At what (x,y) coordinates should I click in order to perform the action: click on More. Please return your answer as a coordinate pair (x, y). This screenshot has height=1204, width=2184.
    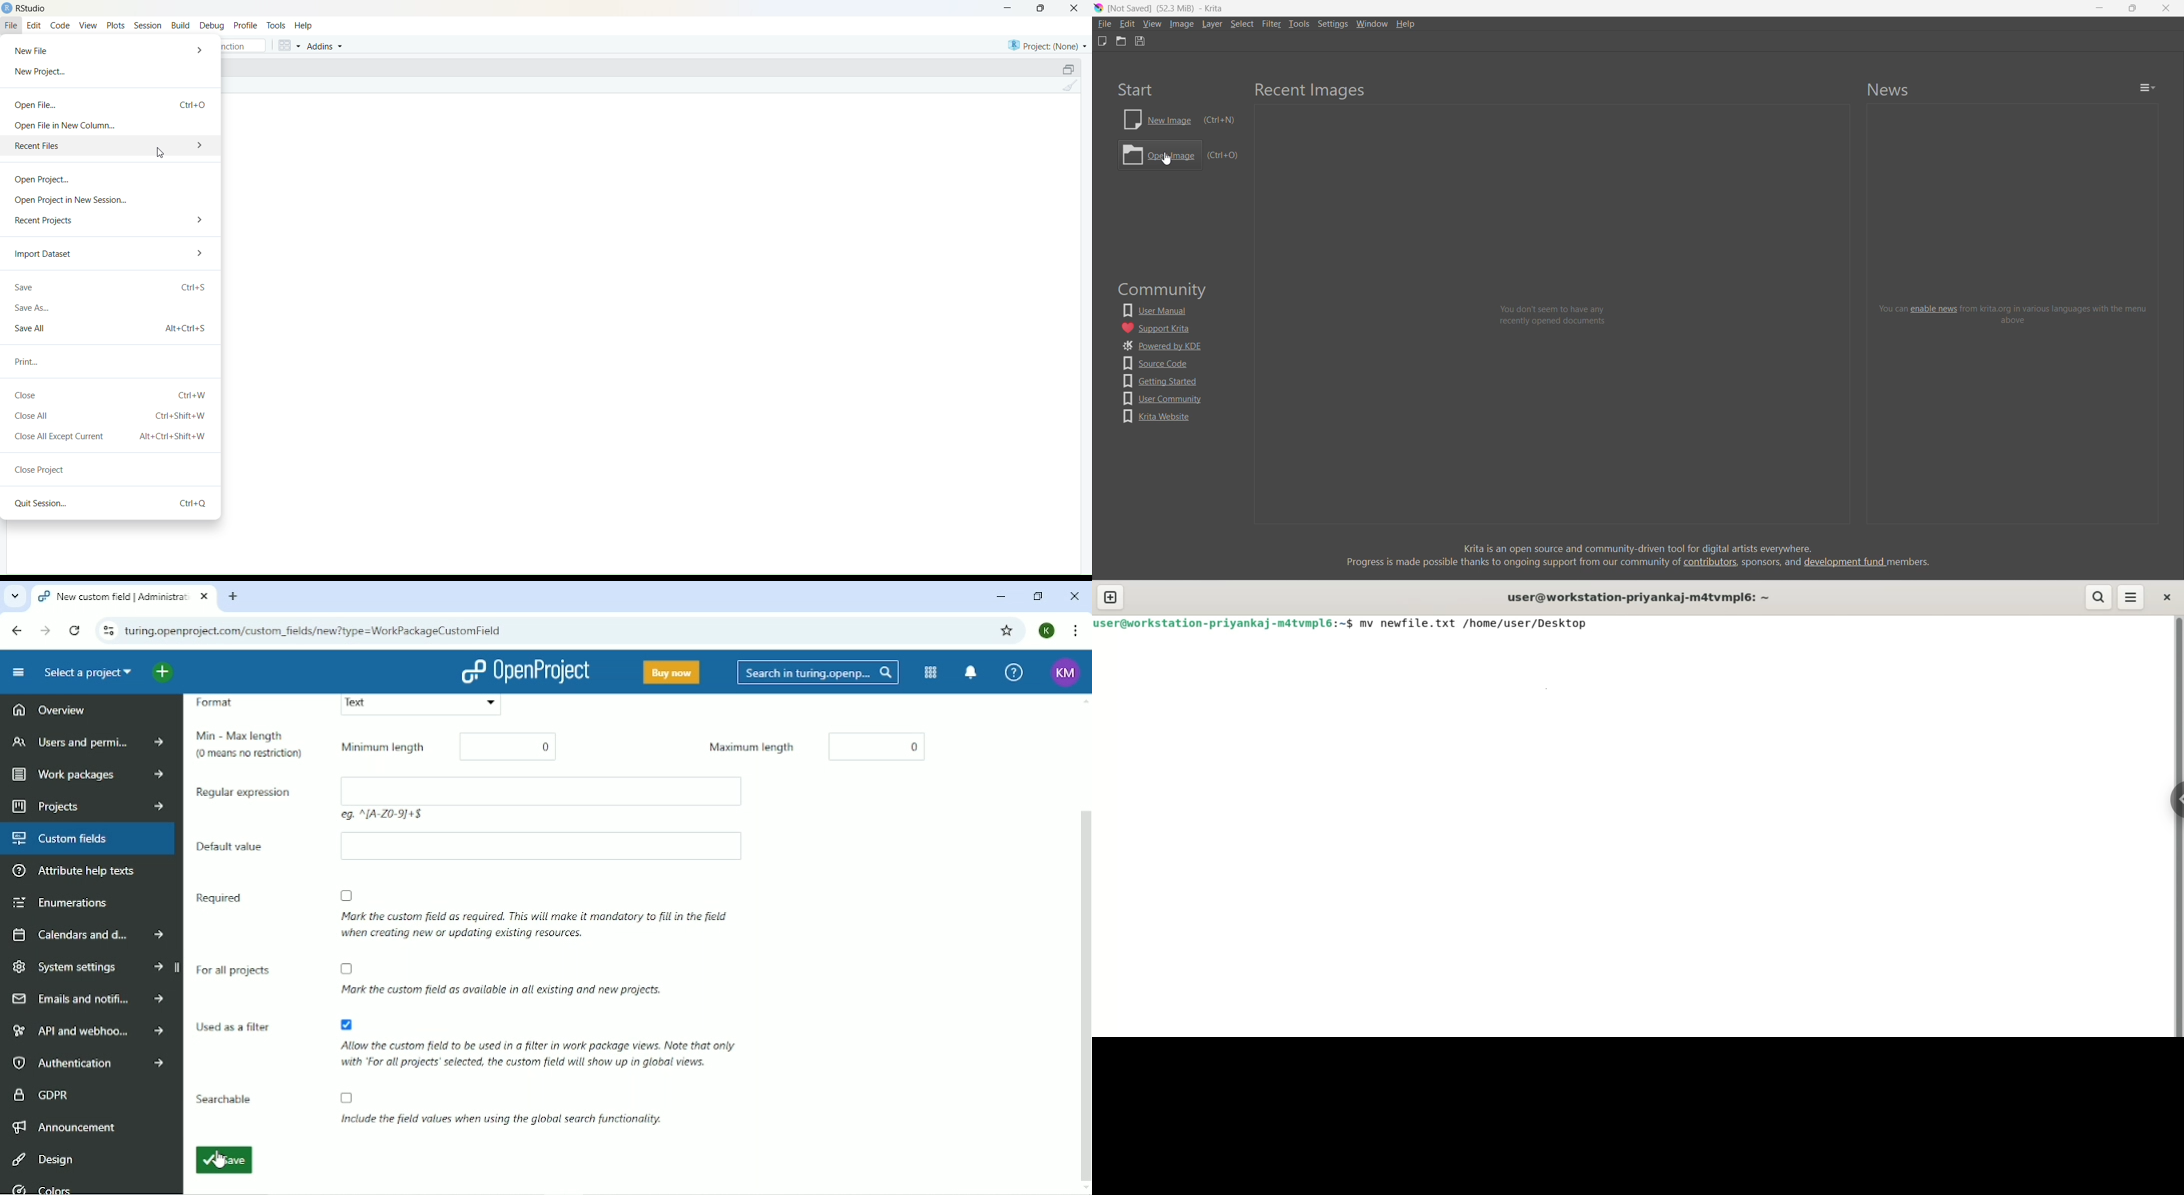
    Looking at the image, I should click on (205, 254).